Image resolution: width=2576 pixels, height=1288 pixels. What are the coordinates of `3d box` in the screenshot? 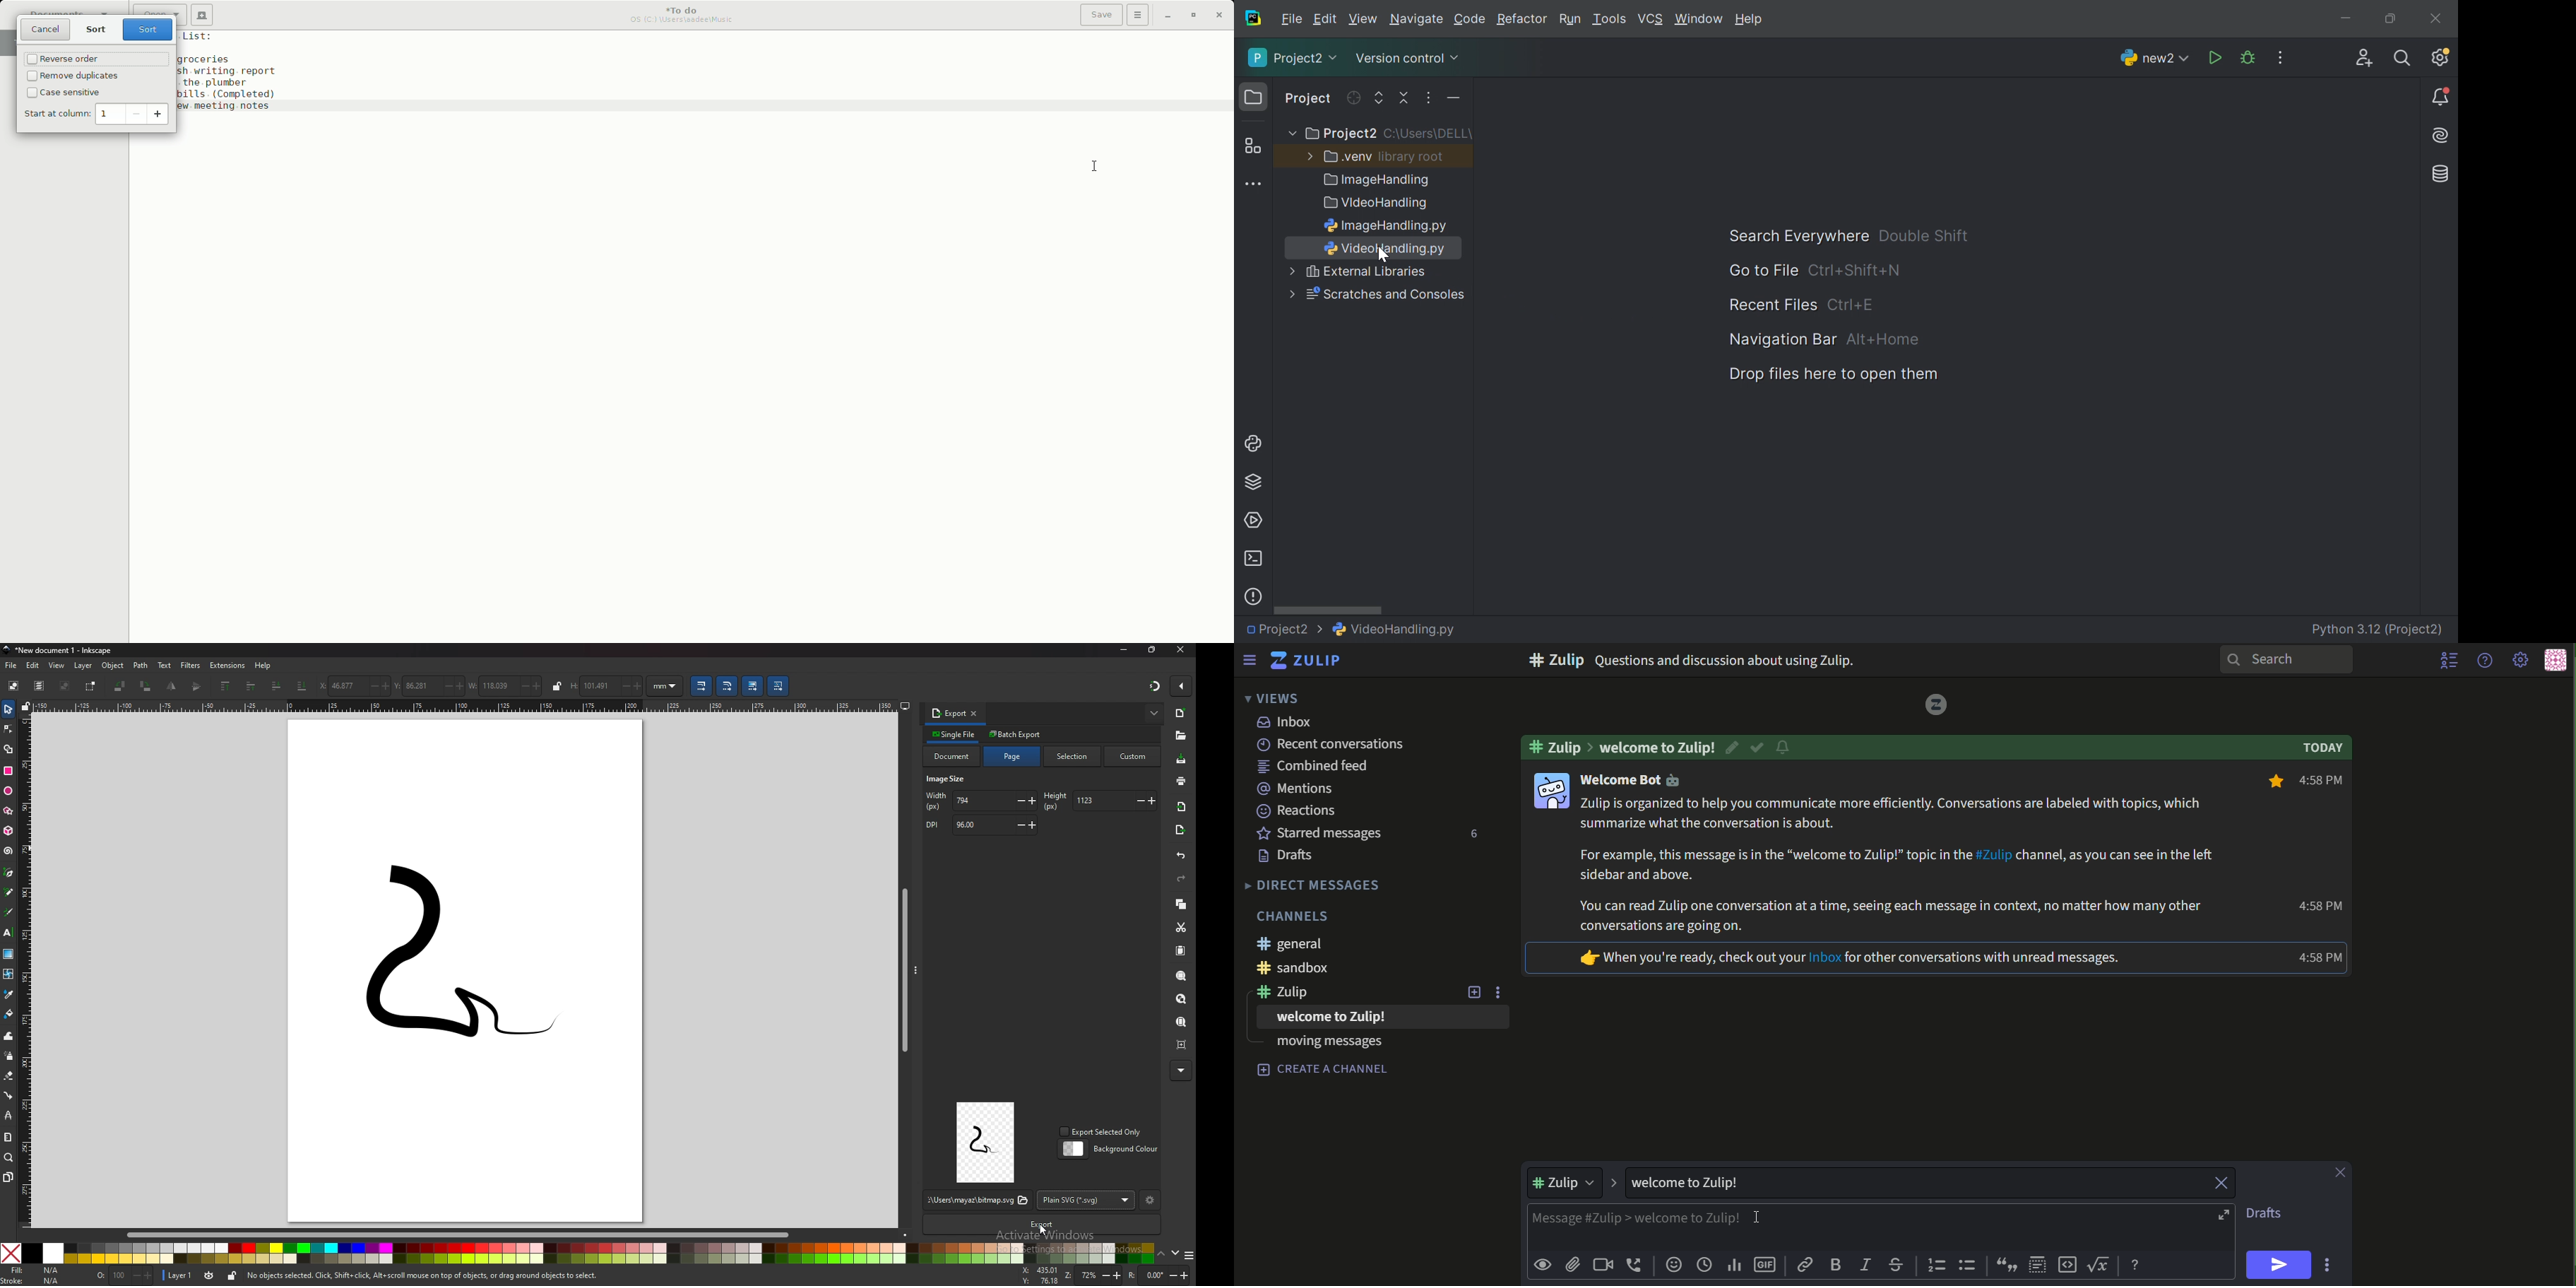 It's located at (8, 831).